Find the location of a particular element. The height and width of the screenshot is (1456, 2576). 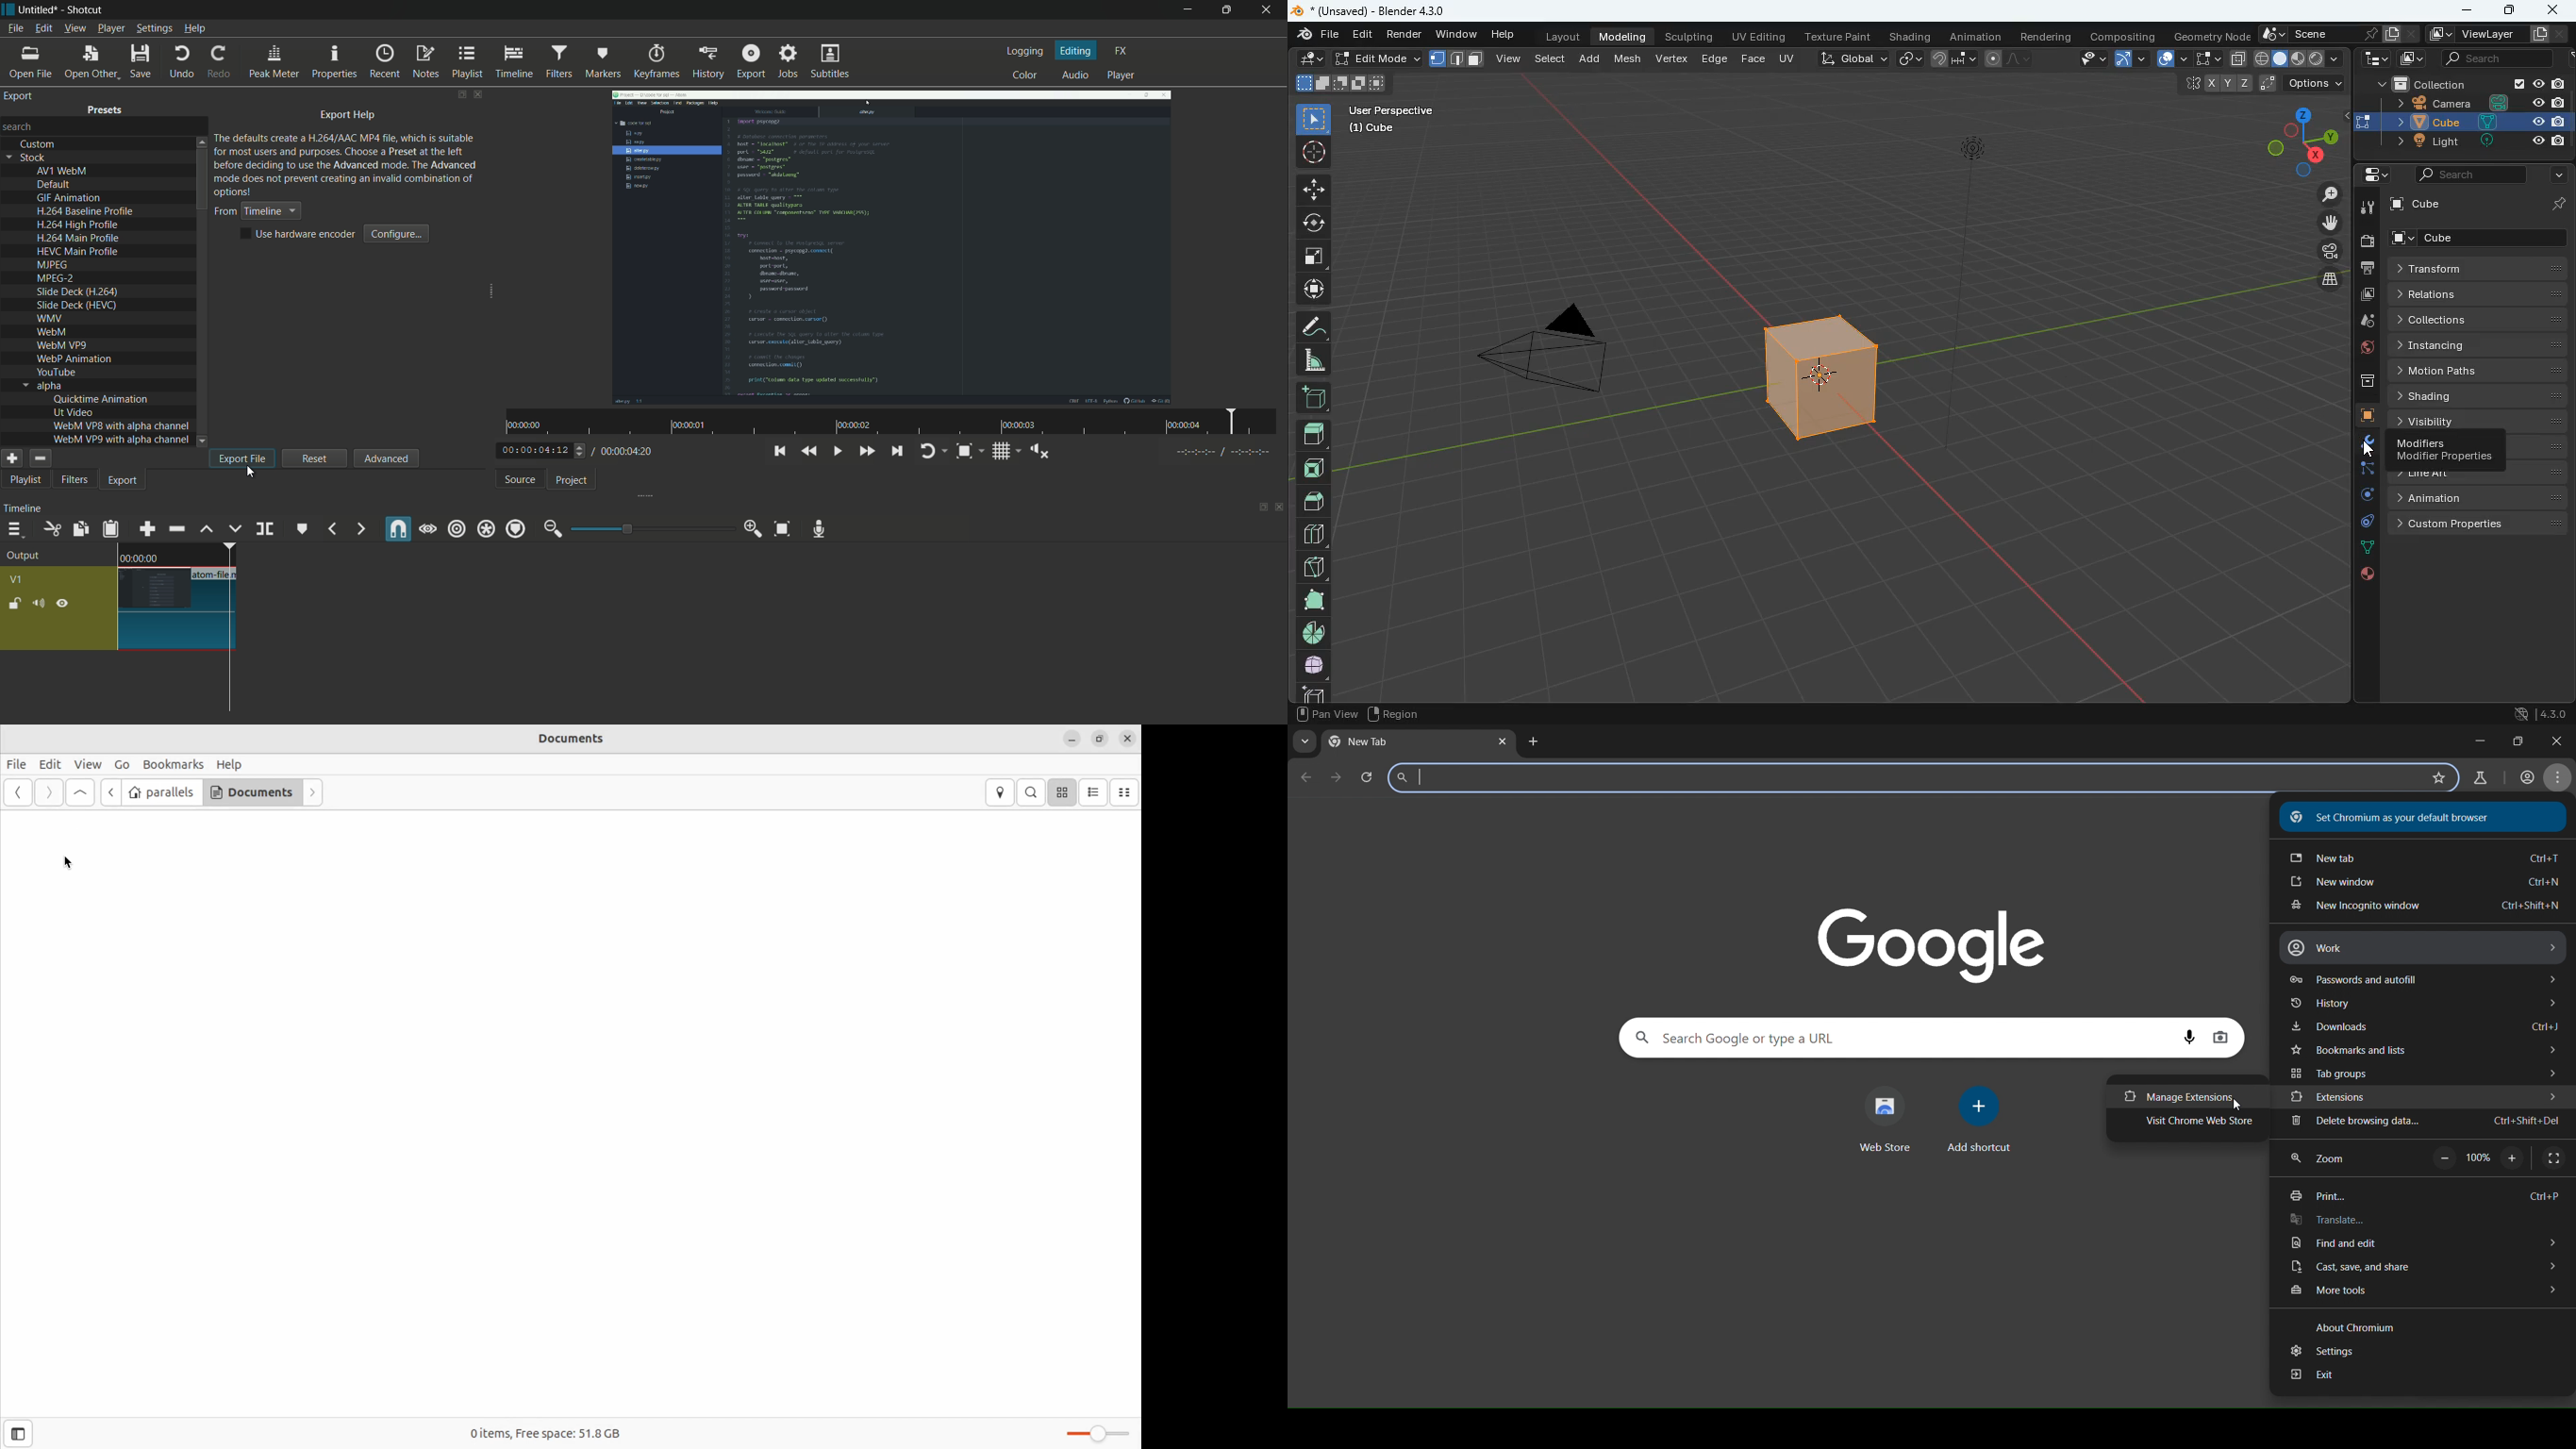

scroll up is located at coordinates (201, 141).